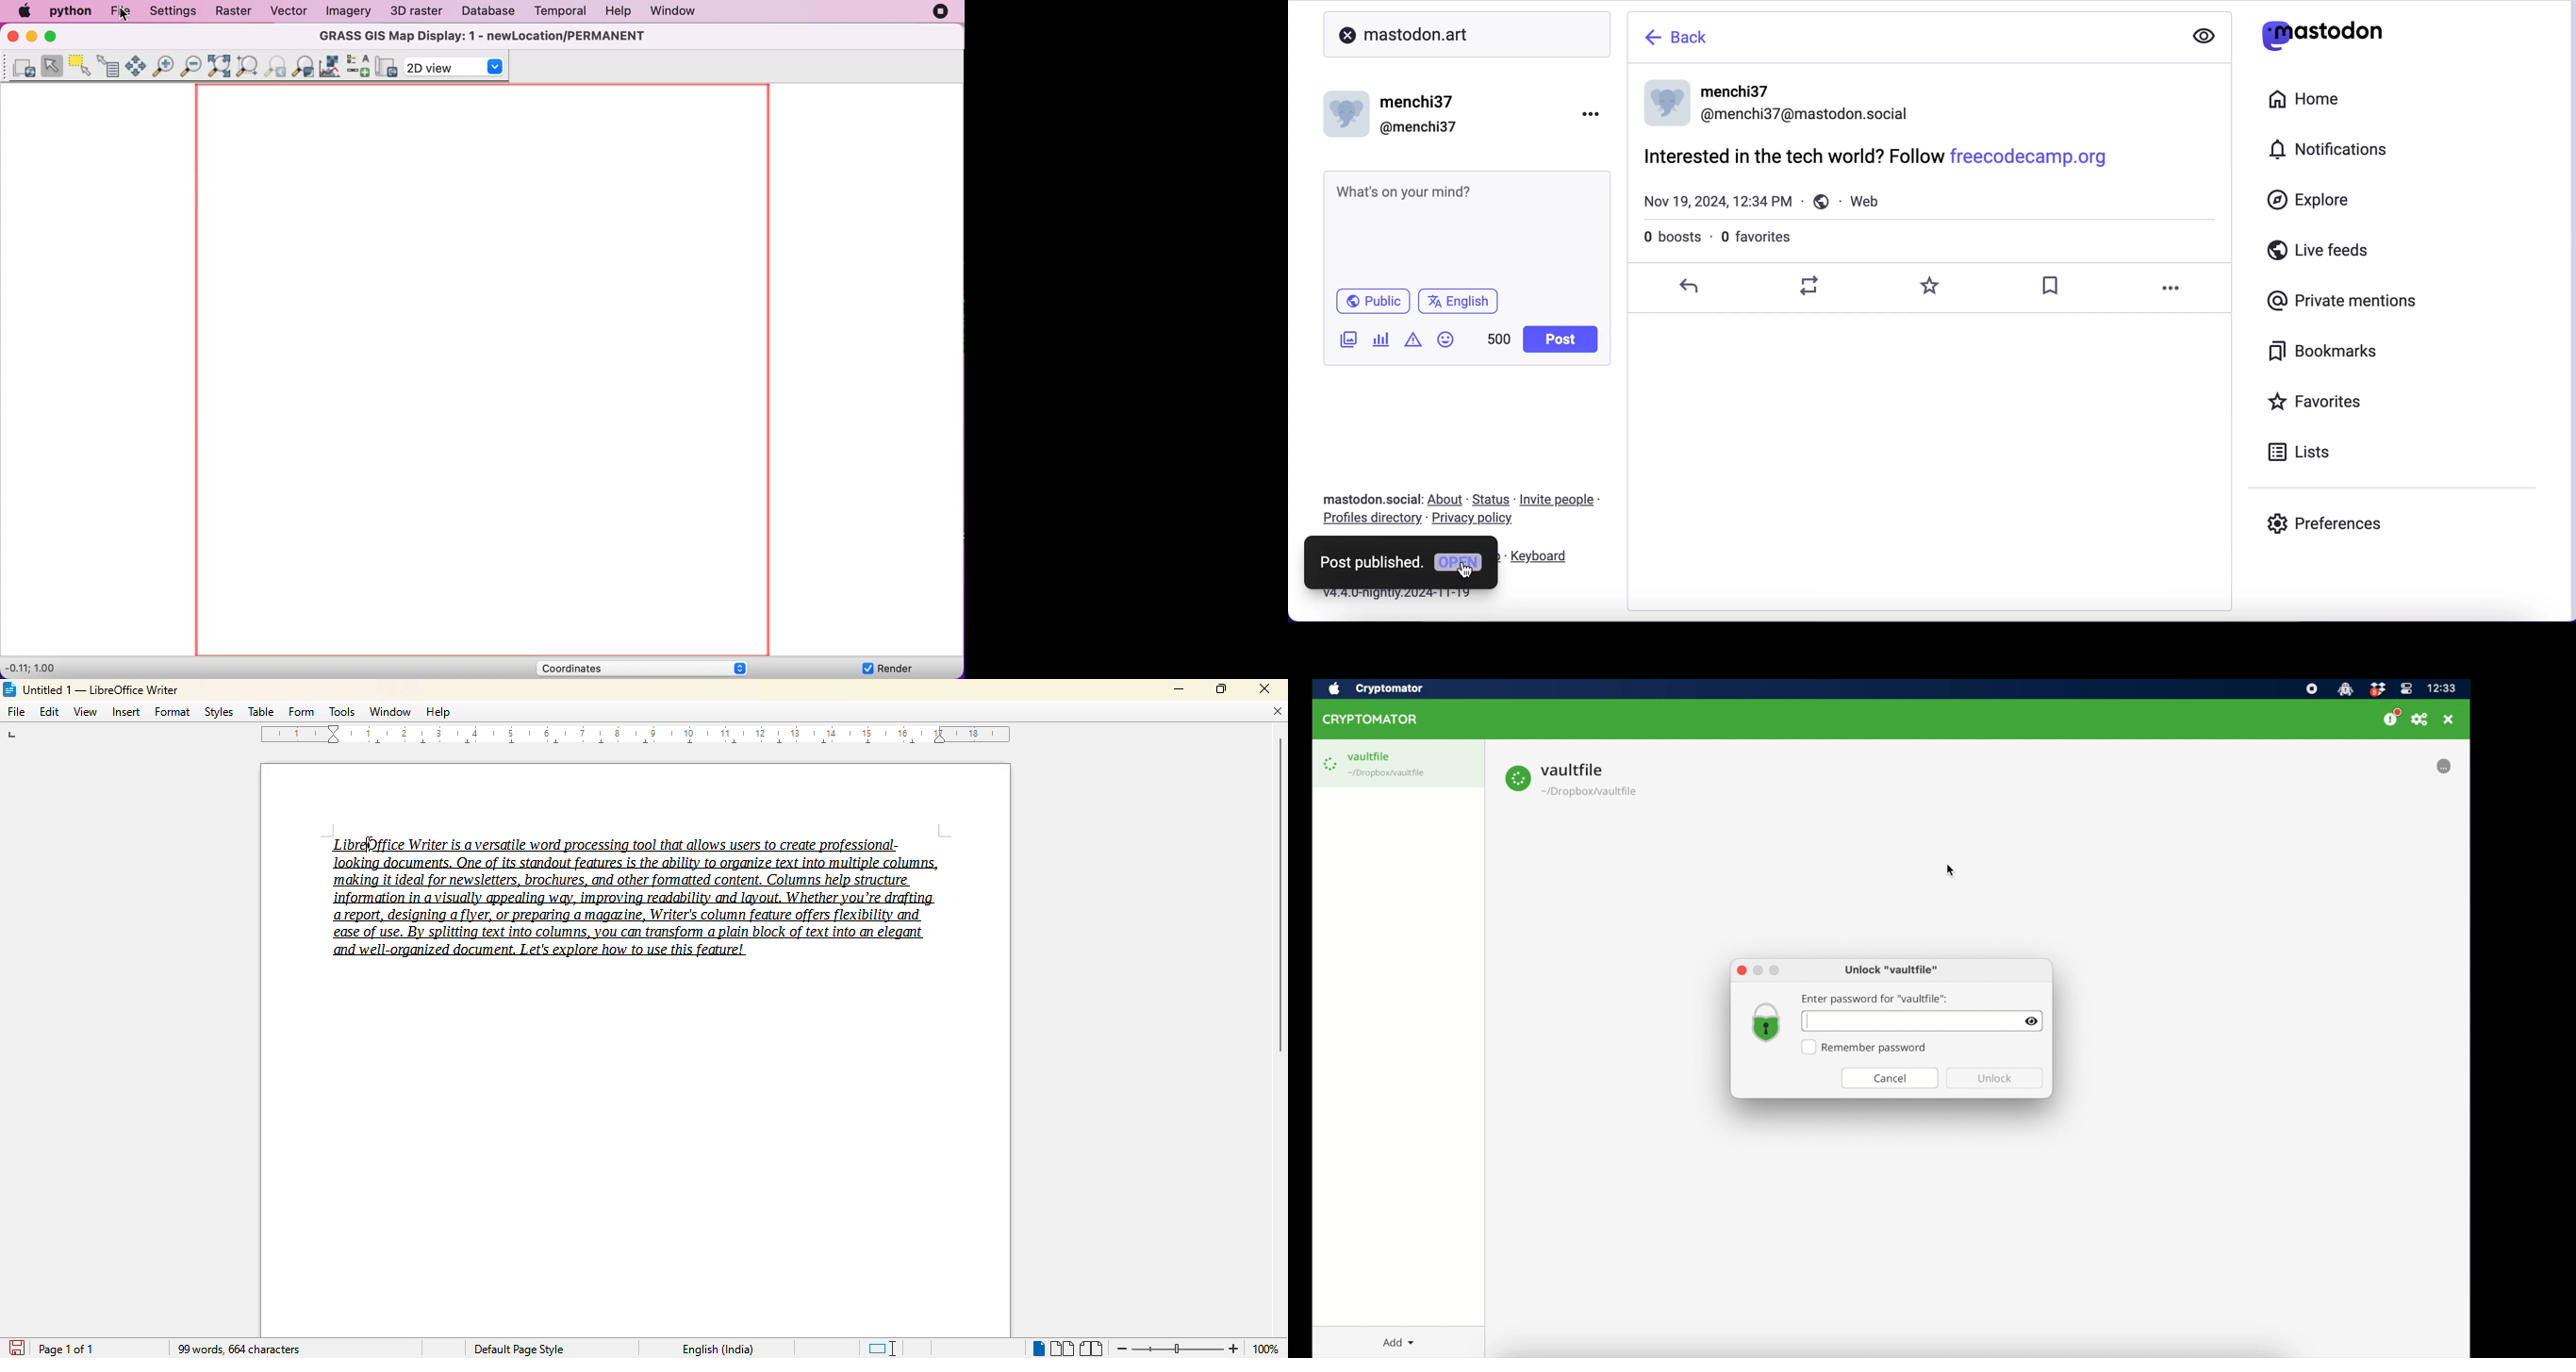  What do you see at coordinates (1371, 521) in the screenshot?
I see `profiles directory` at bounding box center [1371, 521].